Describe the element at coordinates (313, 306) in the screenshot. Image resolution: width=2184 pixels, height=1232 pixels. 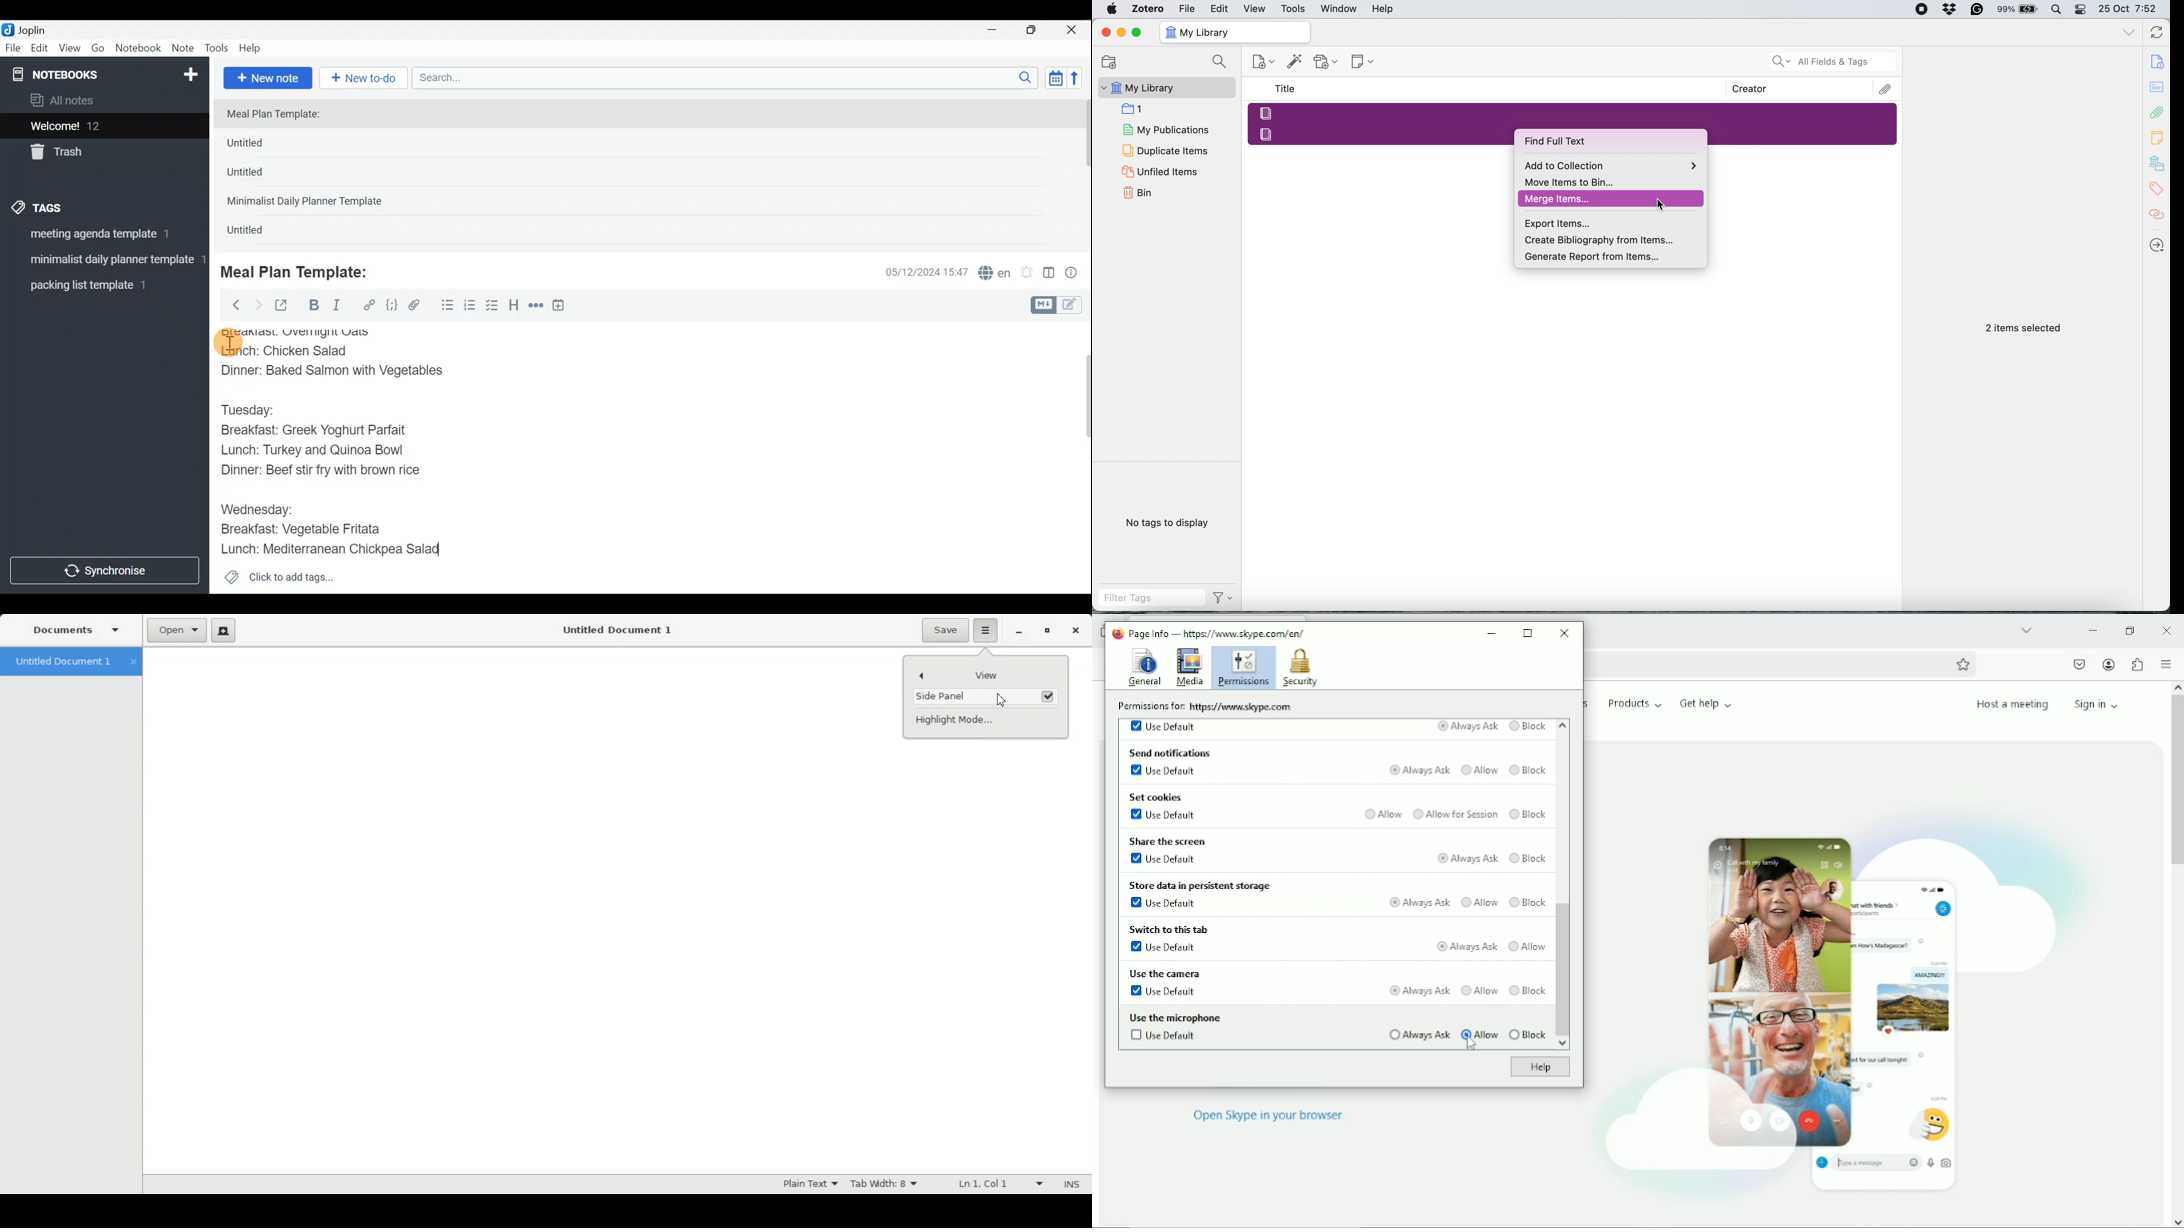
I see `Bold` at that location.